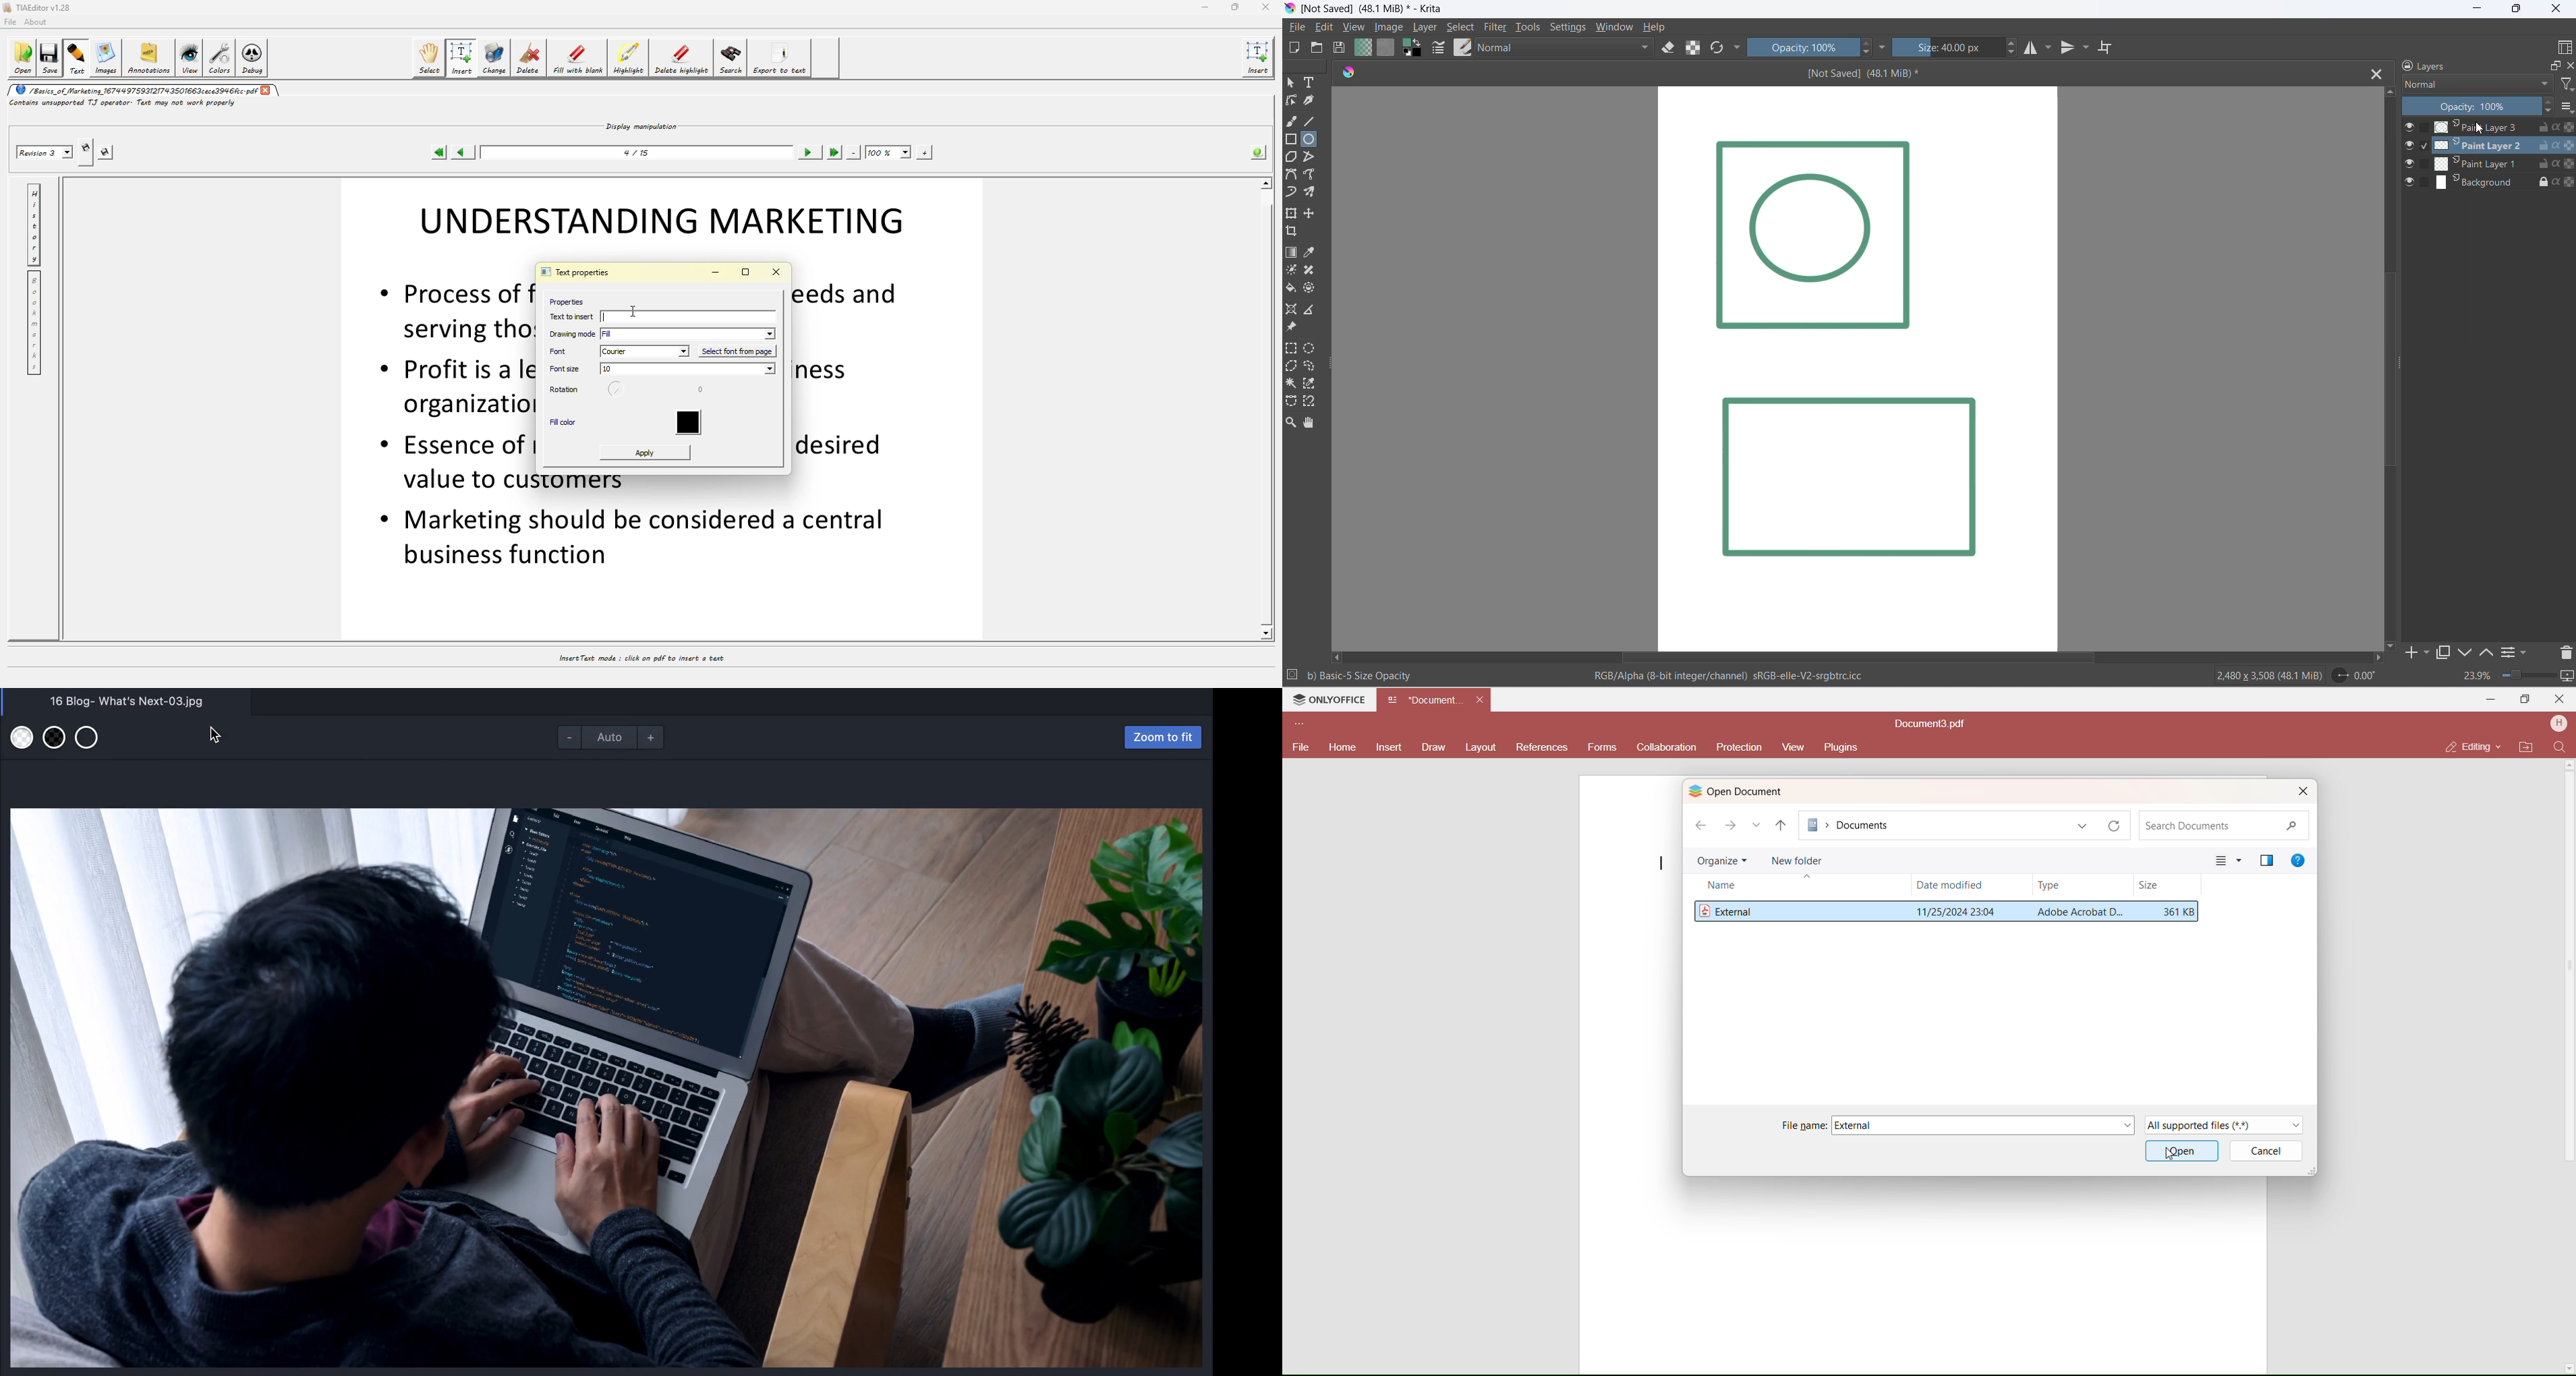 This screenshot has height=1400, width=2576. I want to click on move right, so click(2377, 659).